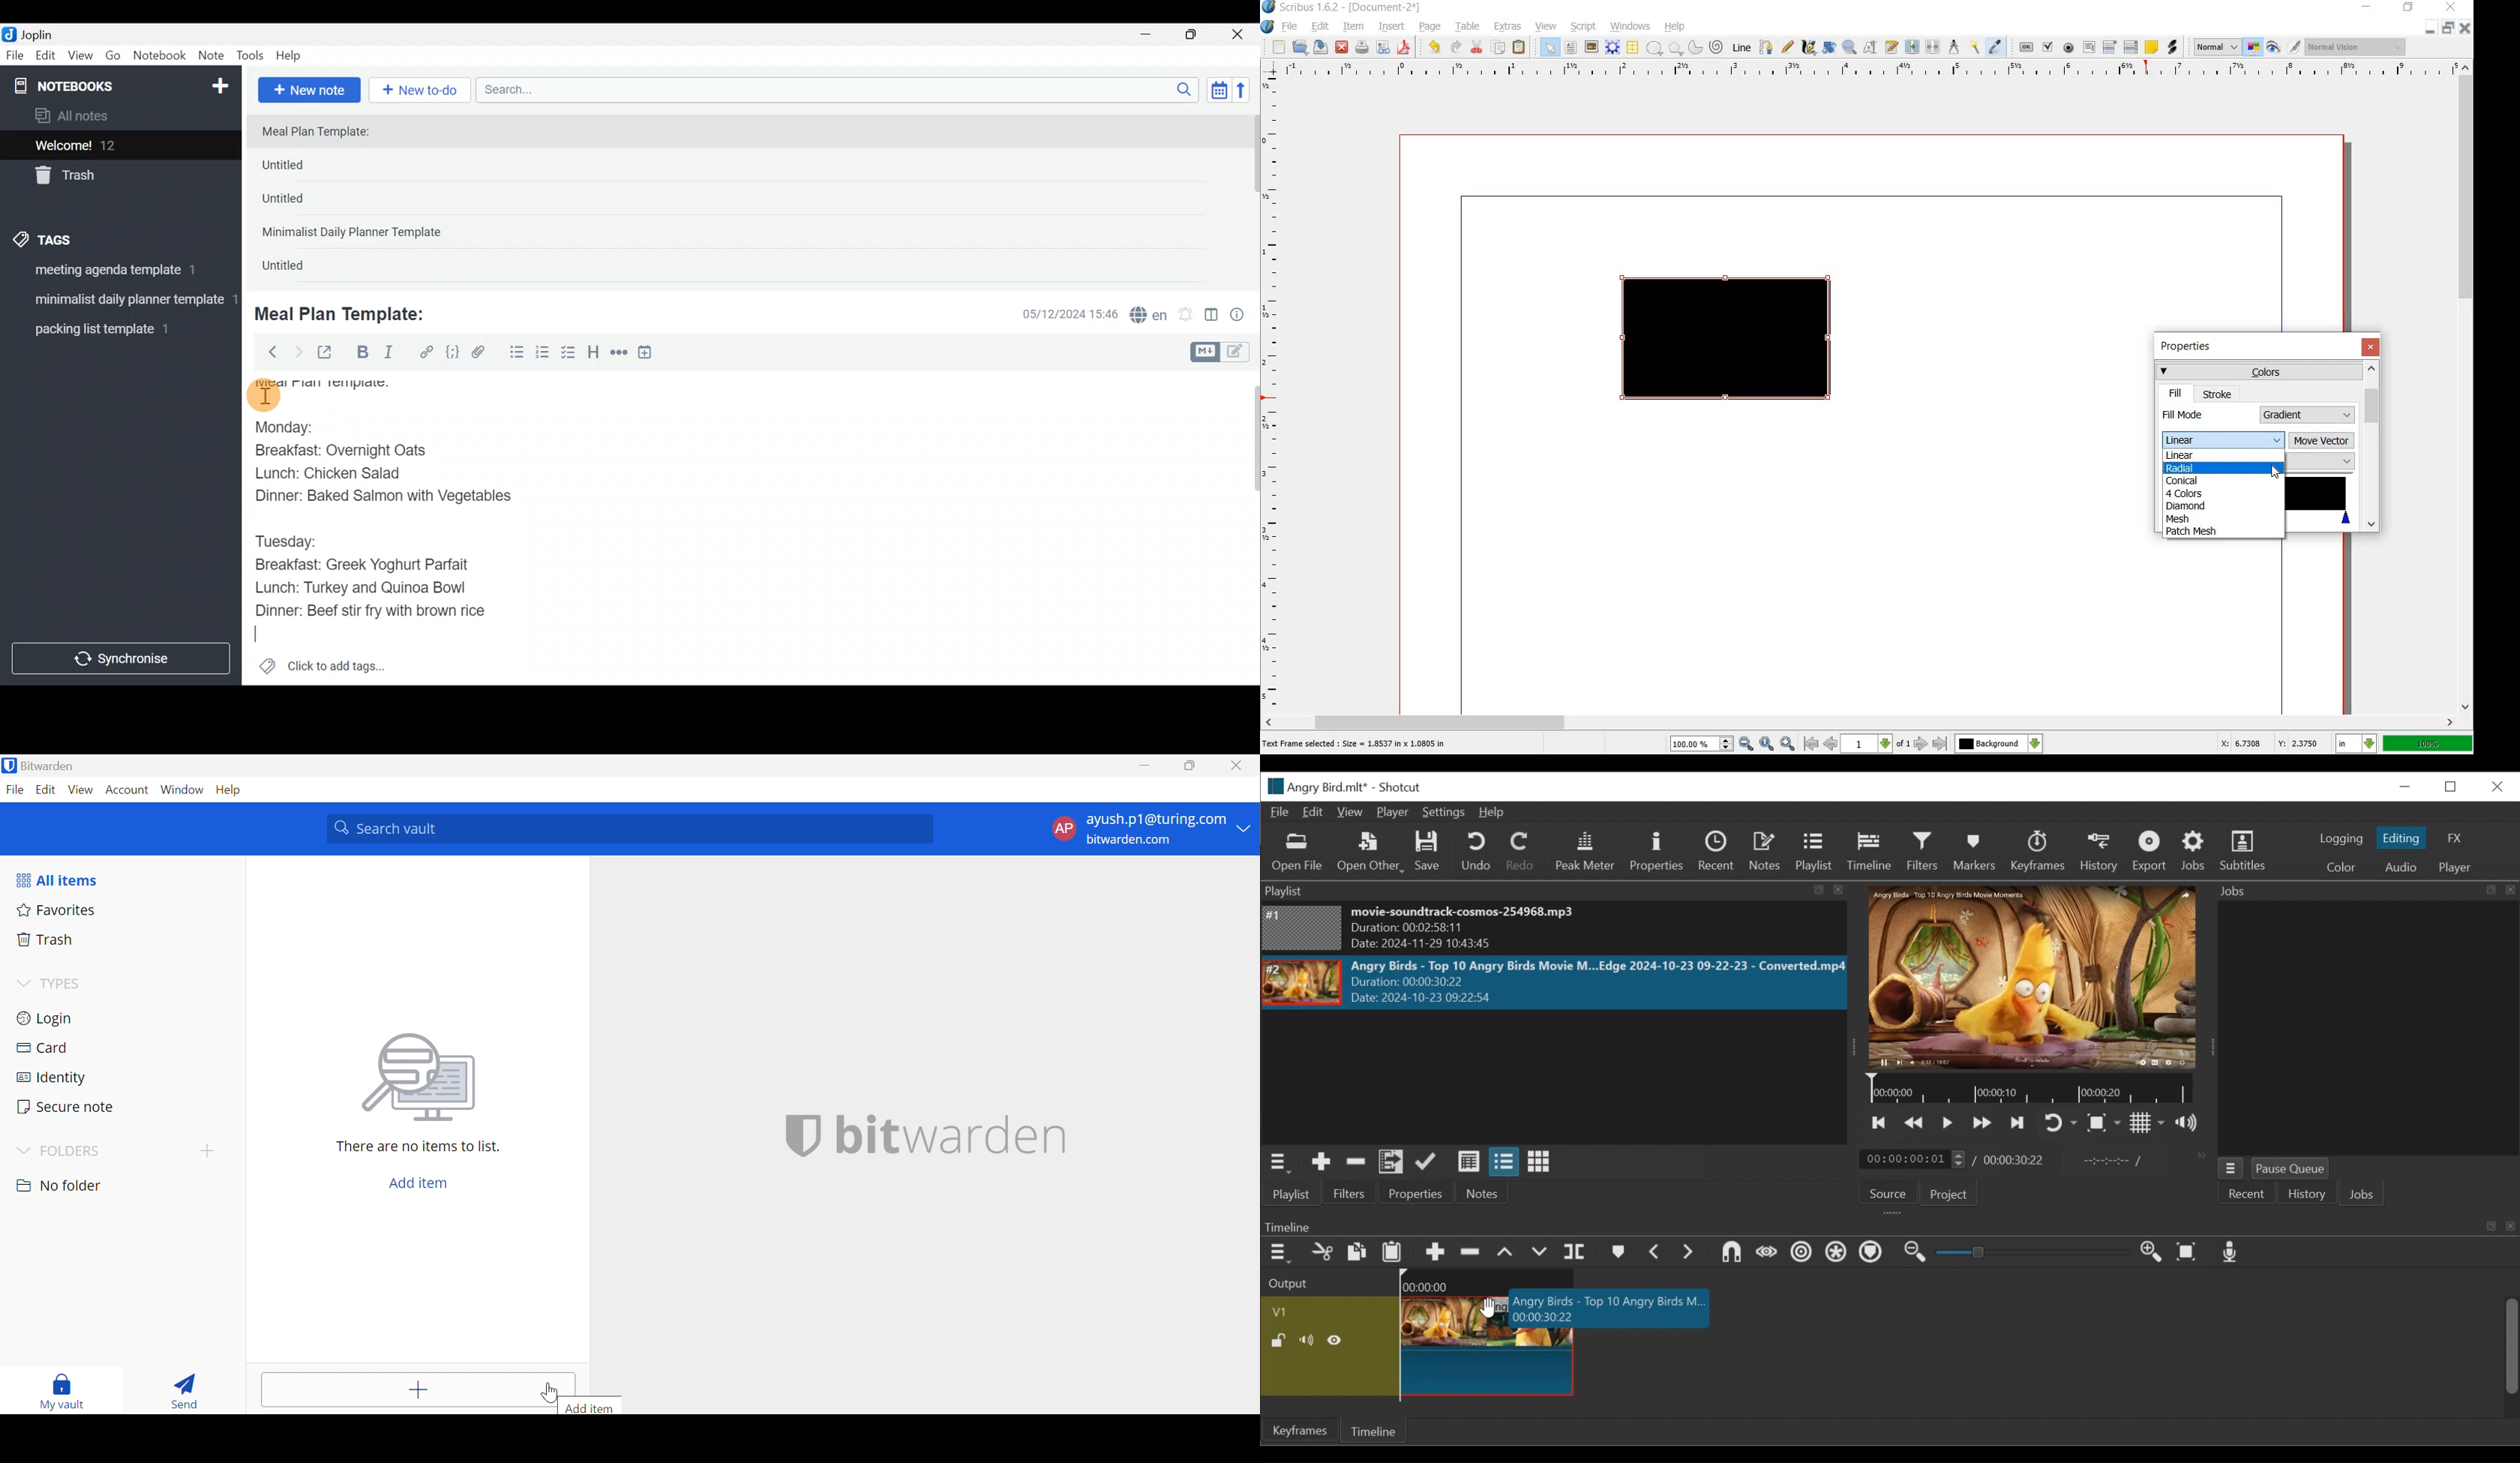  What do you see at coordinates (2359, 46) in the screenshot?
I see `normal vision` at bounding box center [2359, 46].